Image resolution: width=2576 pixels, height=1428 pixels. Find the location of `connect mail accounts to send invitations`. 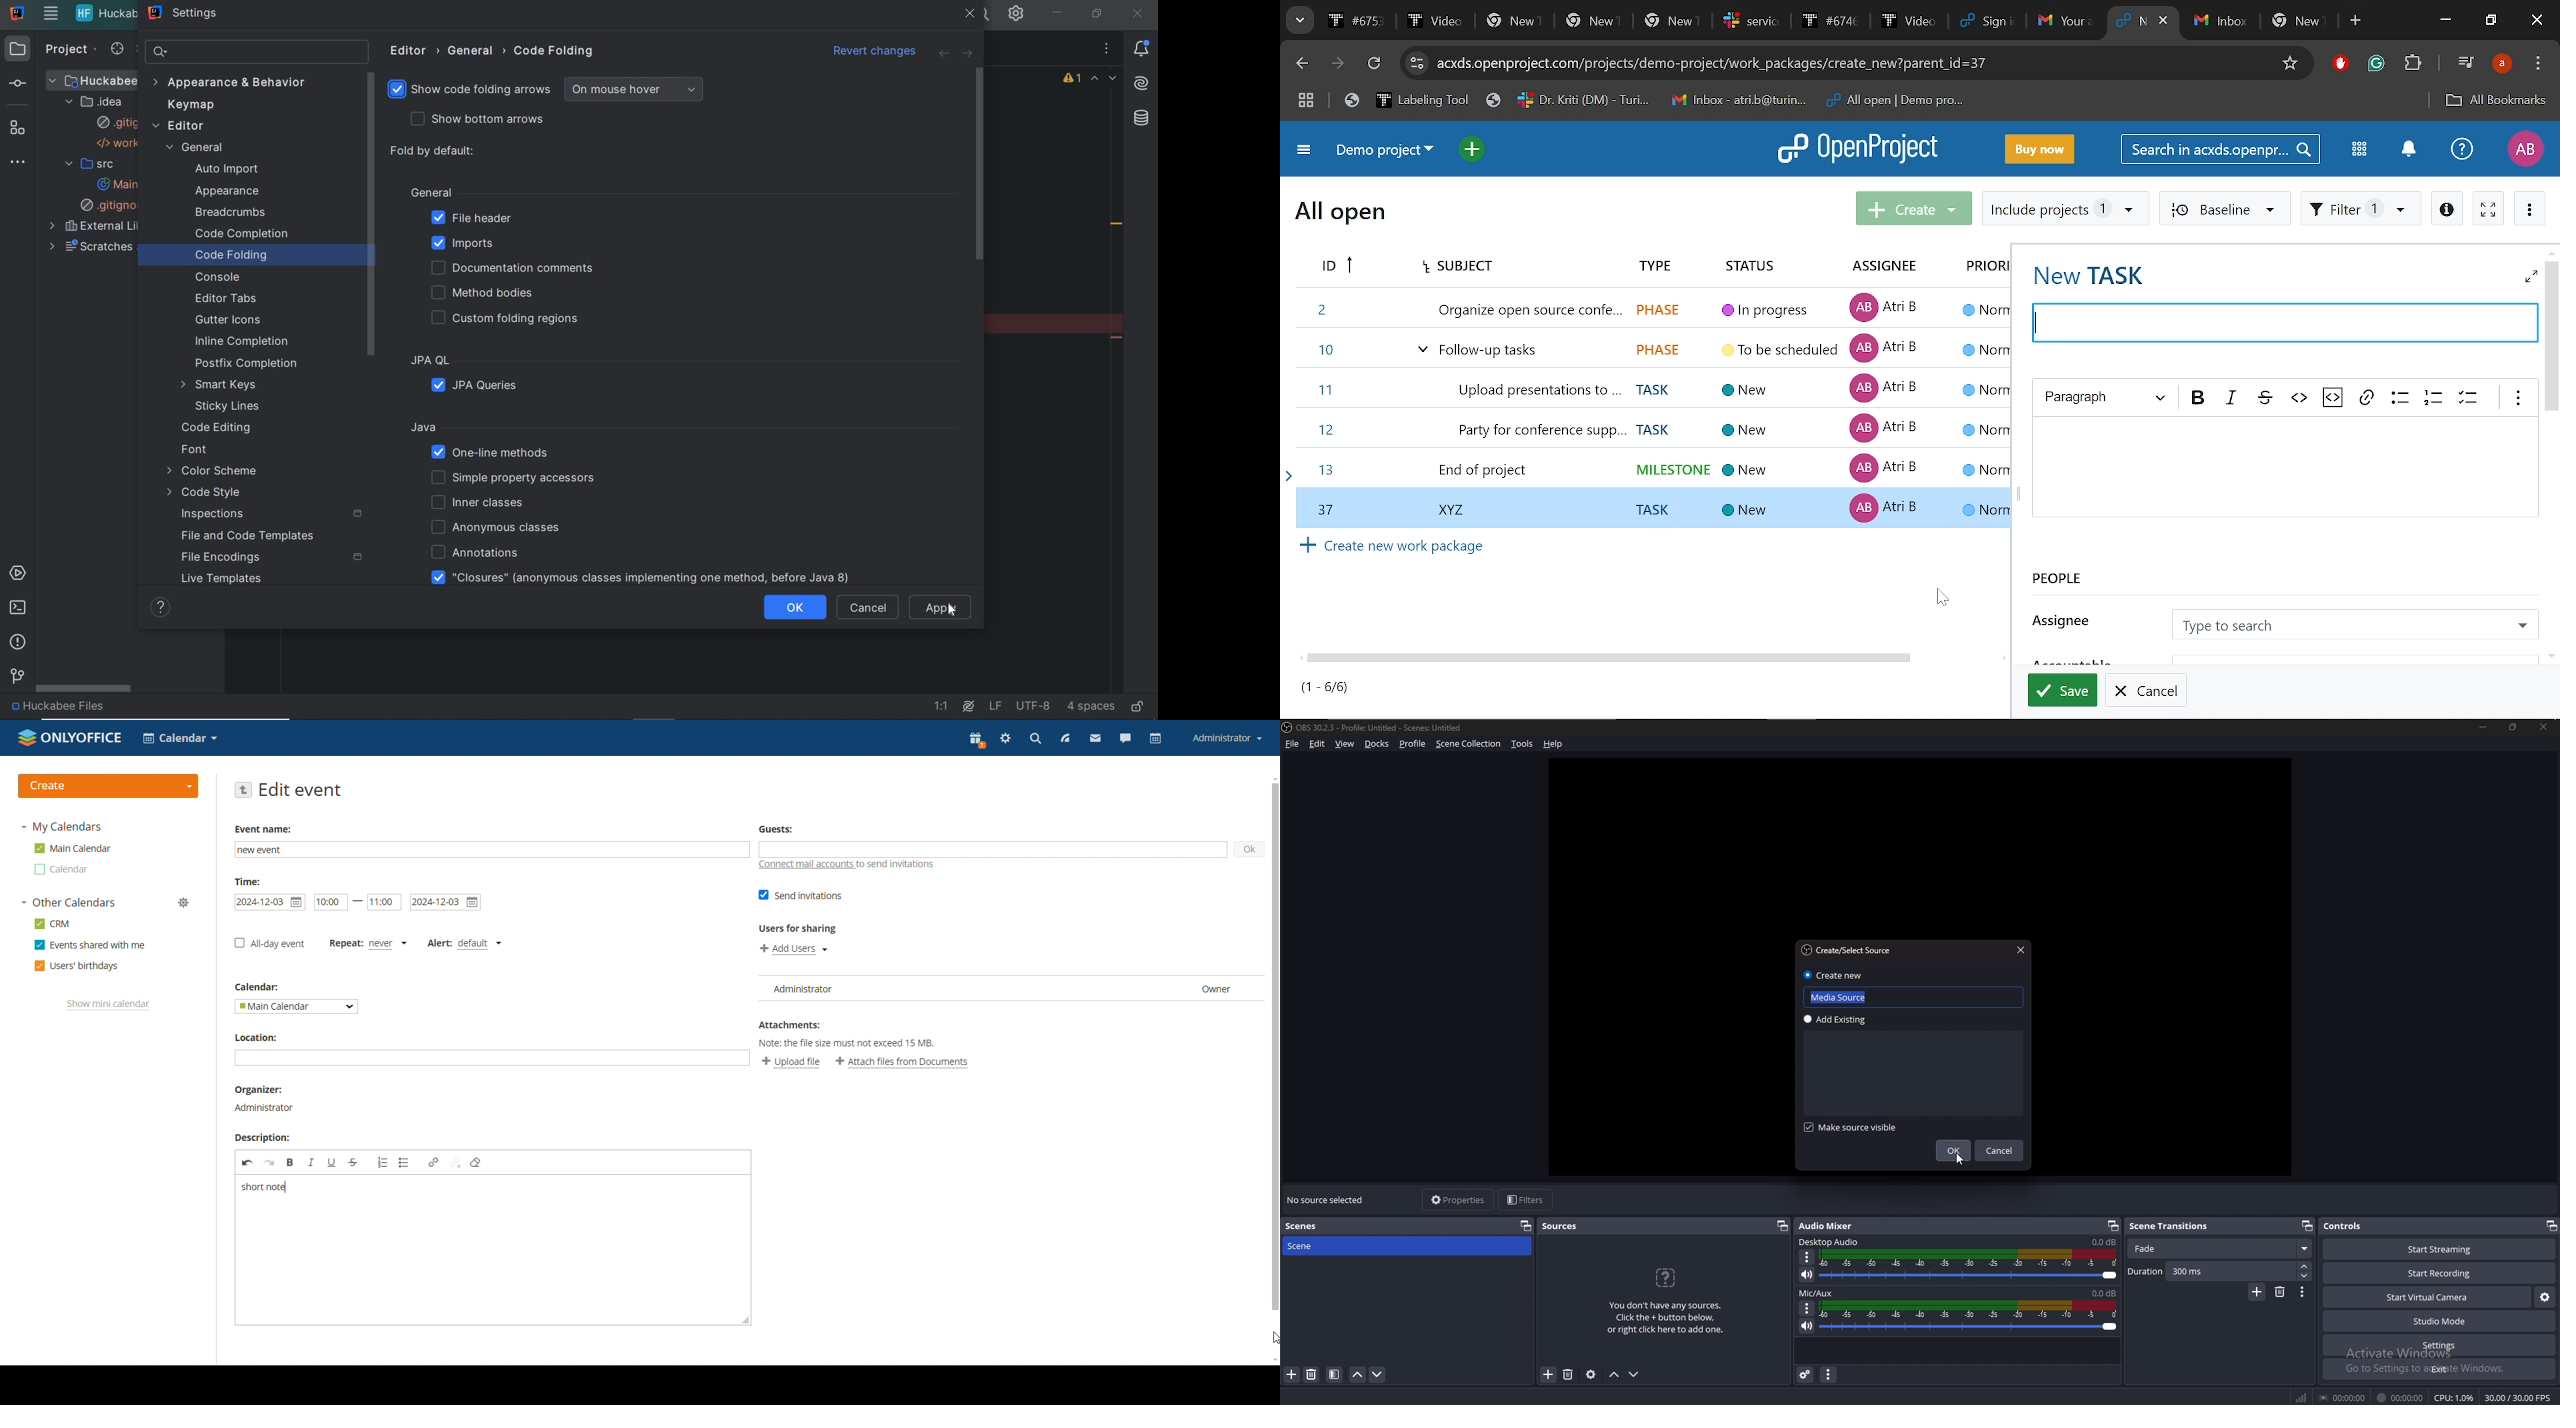

connect mail accounts to send invitations is located at coordinates (848, 865).